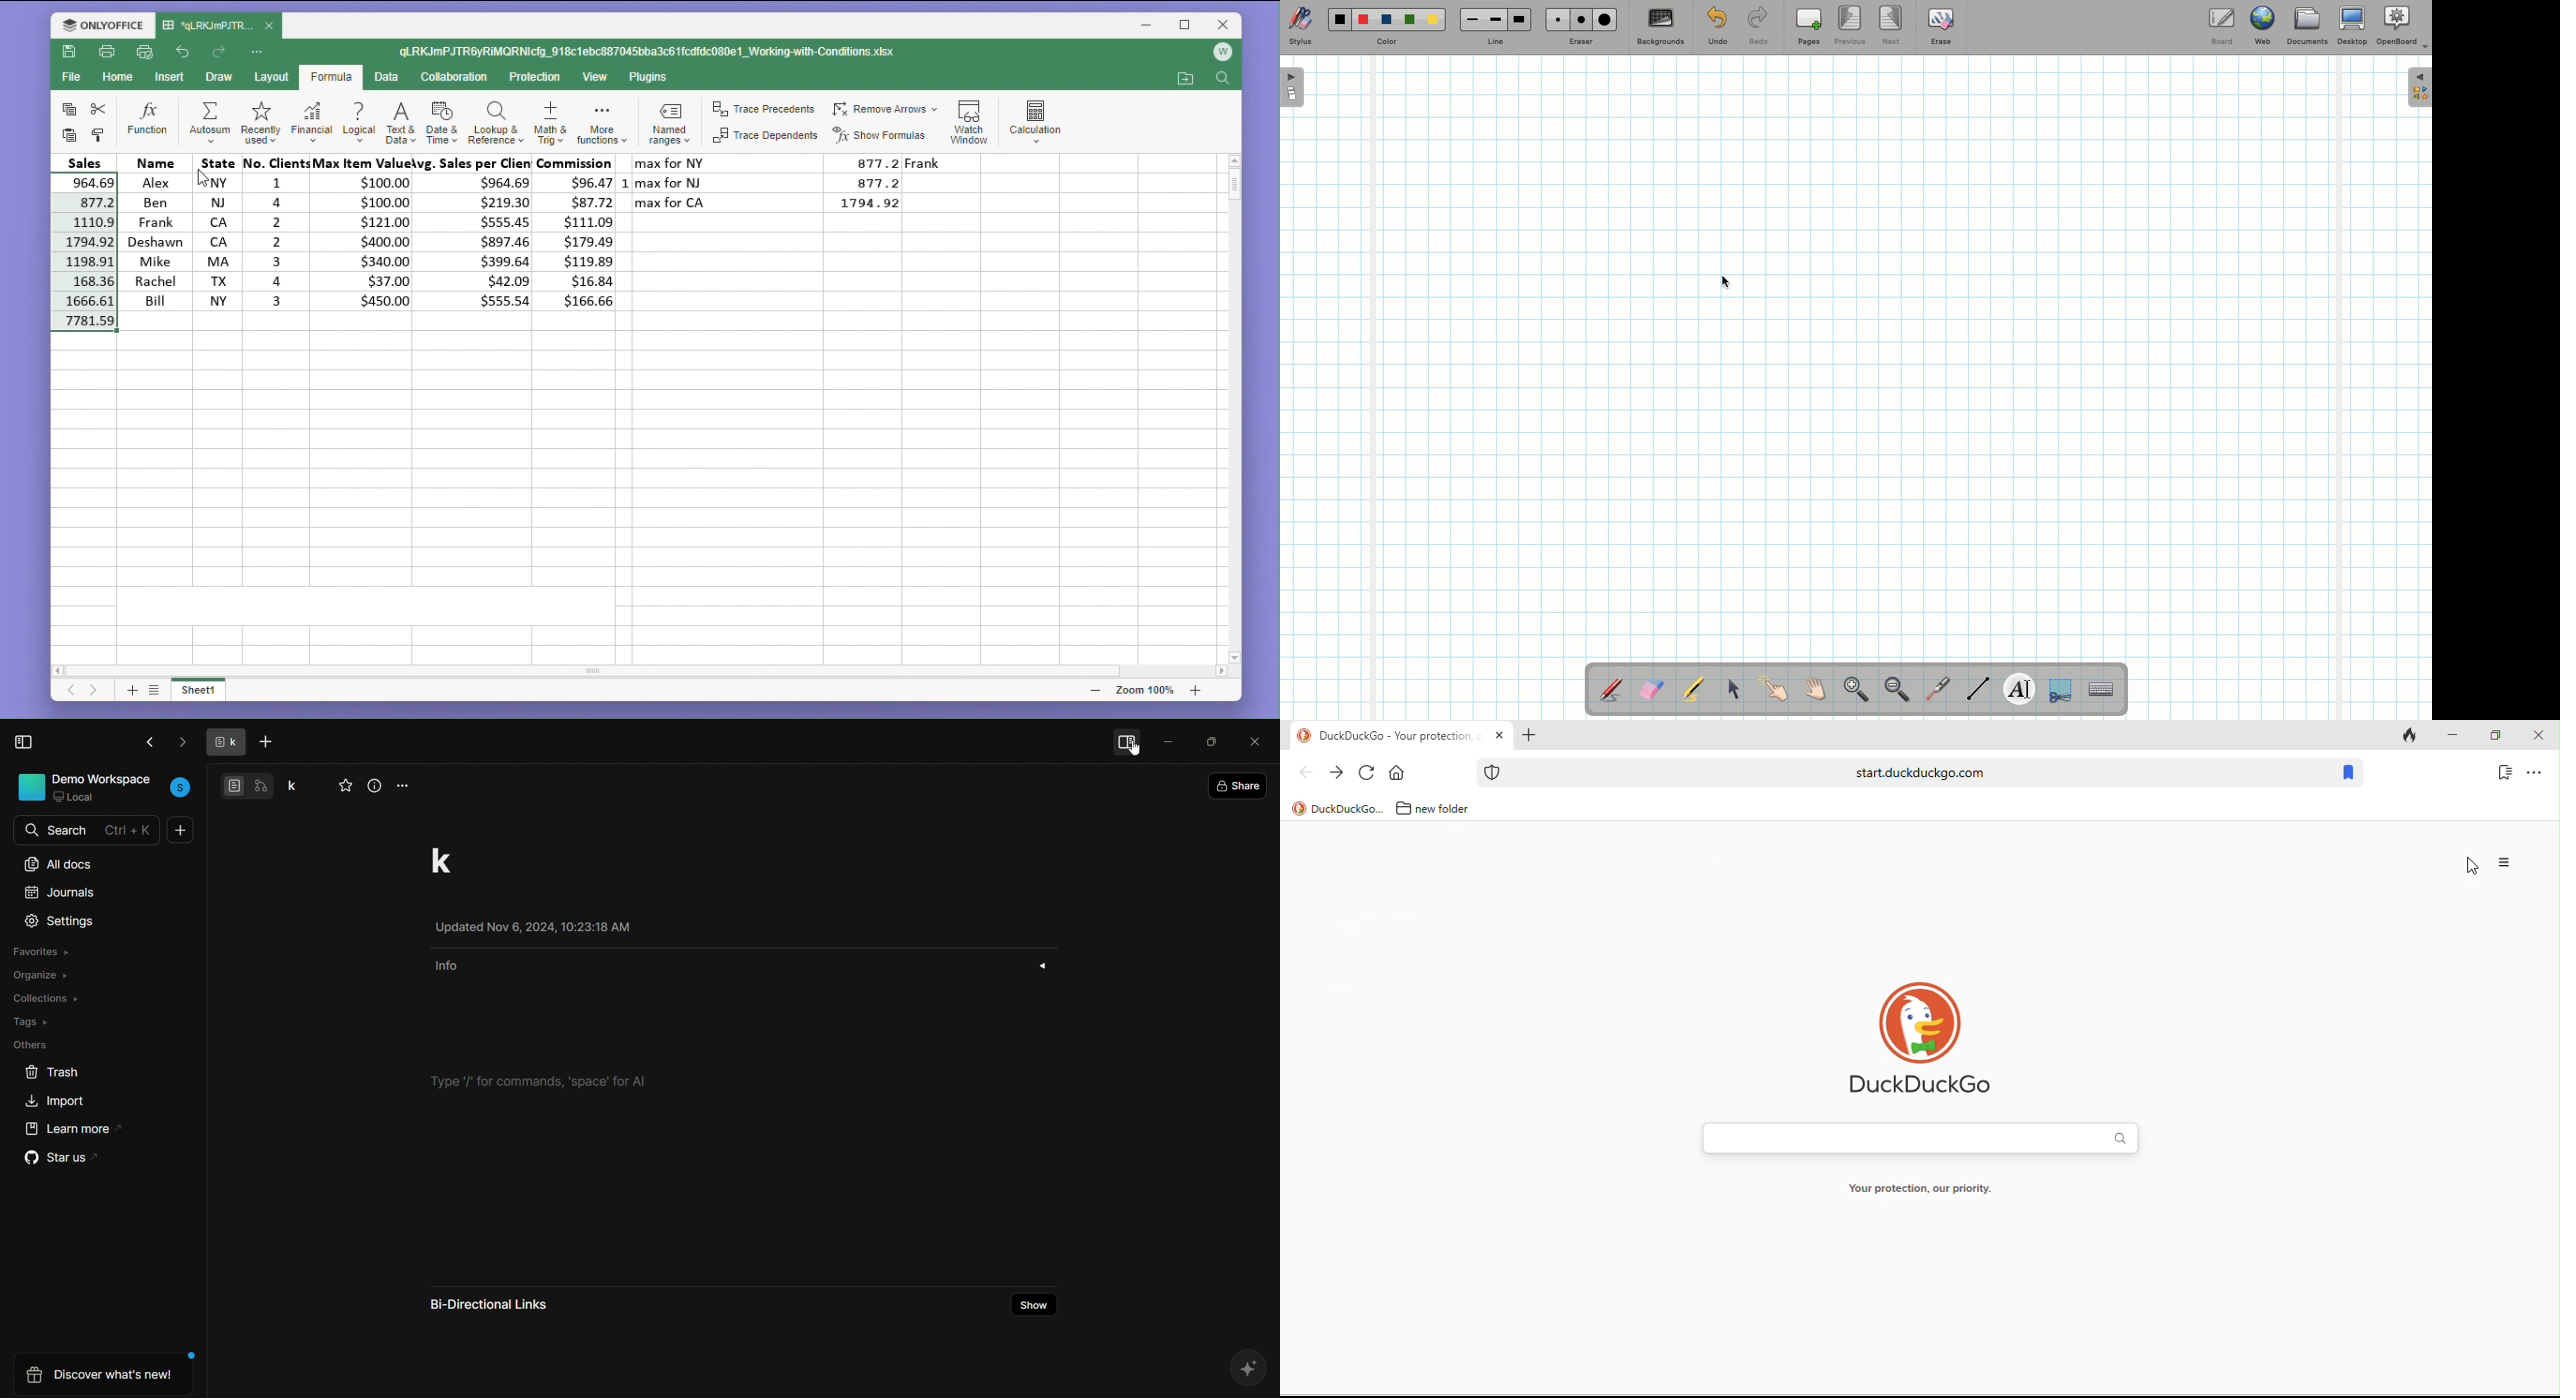  I want to click on Zoom in, so click(1852, 691).